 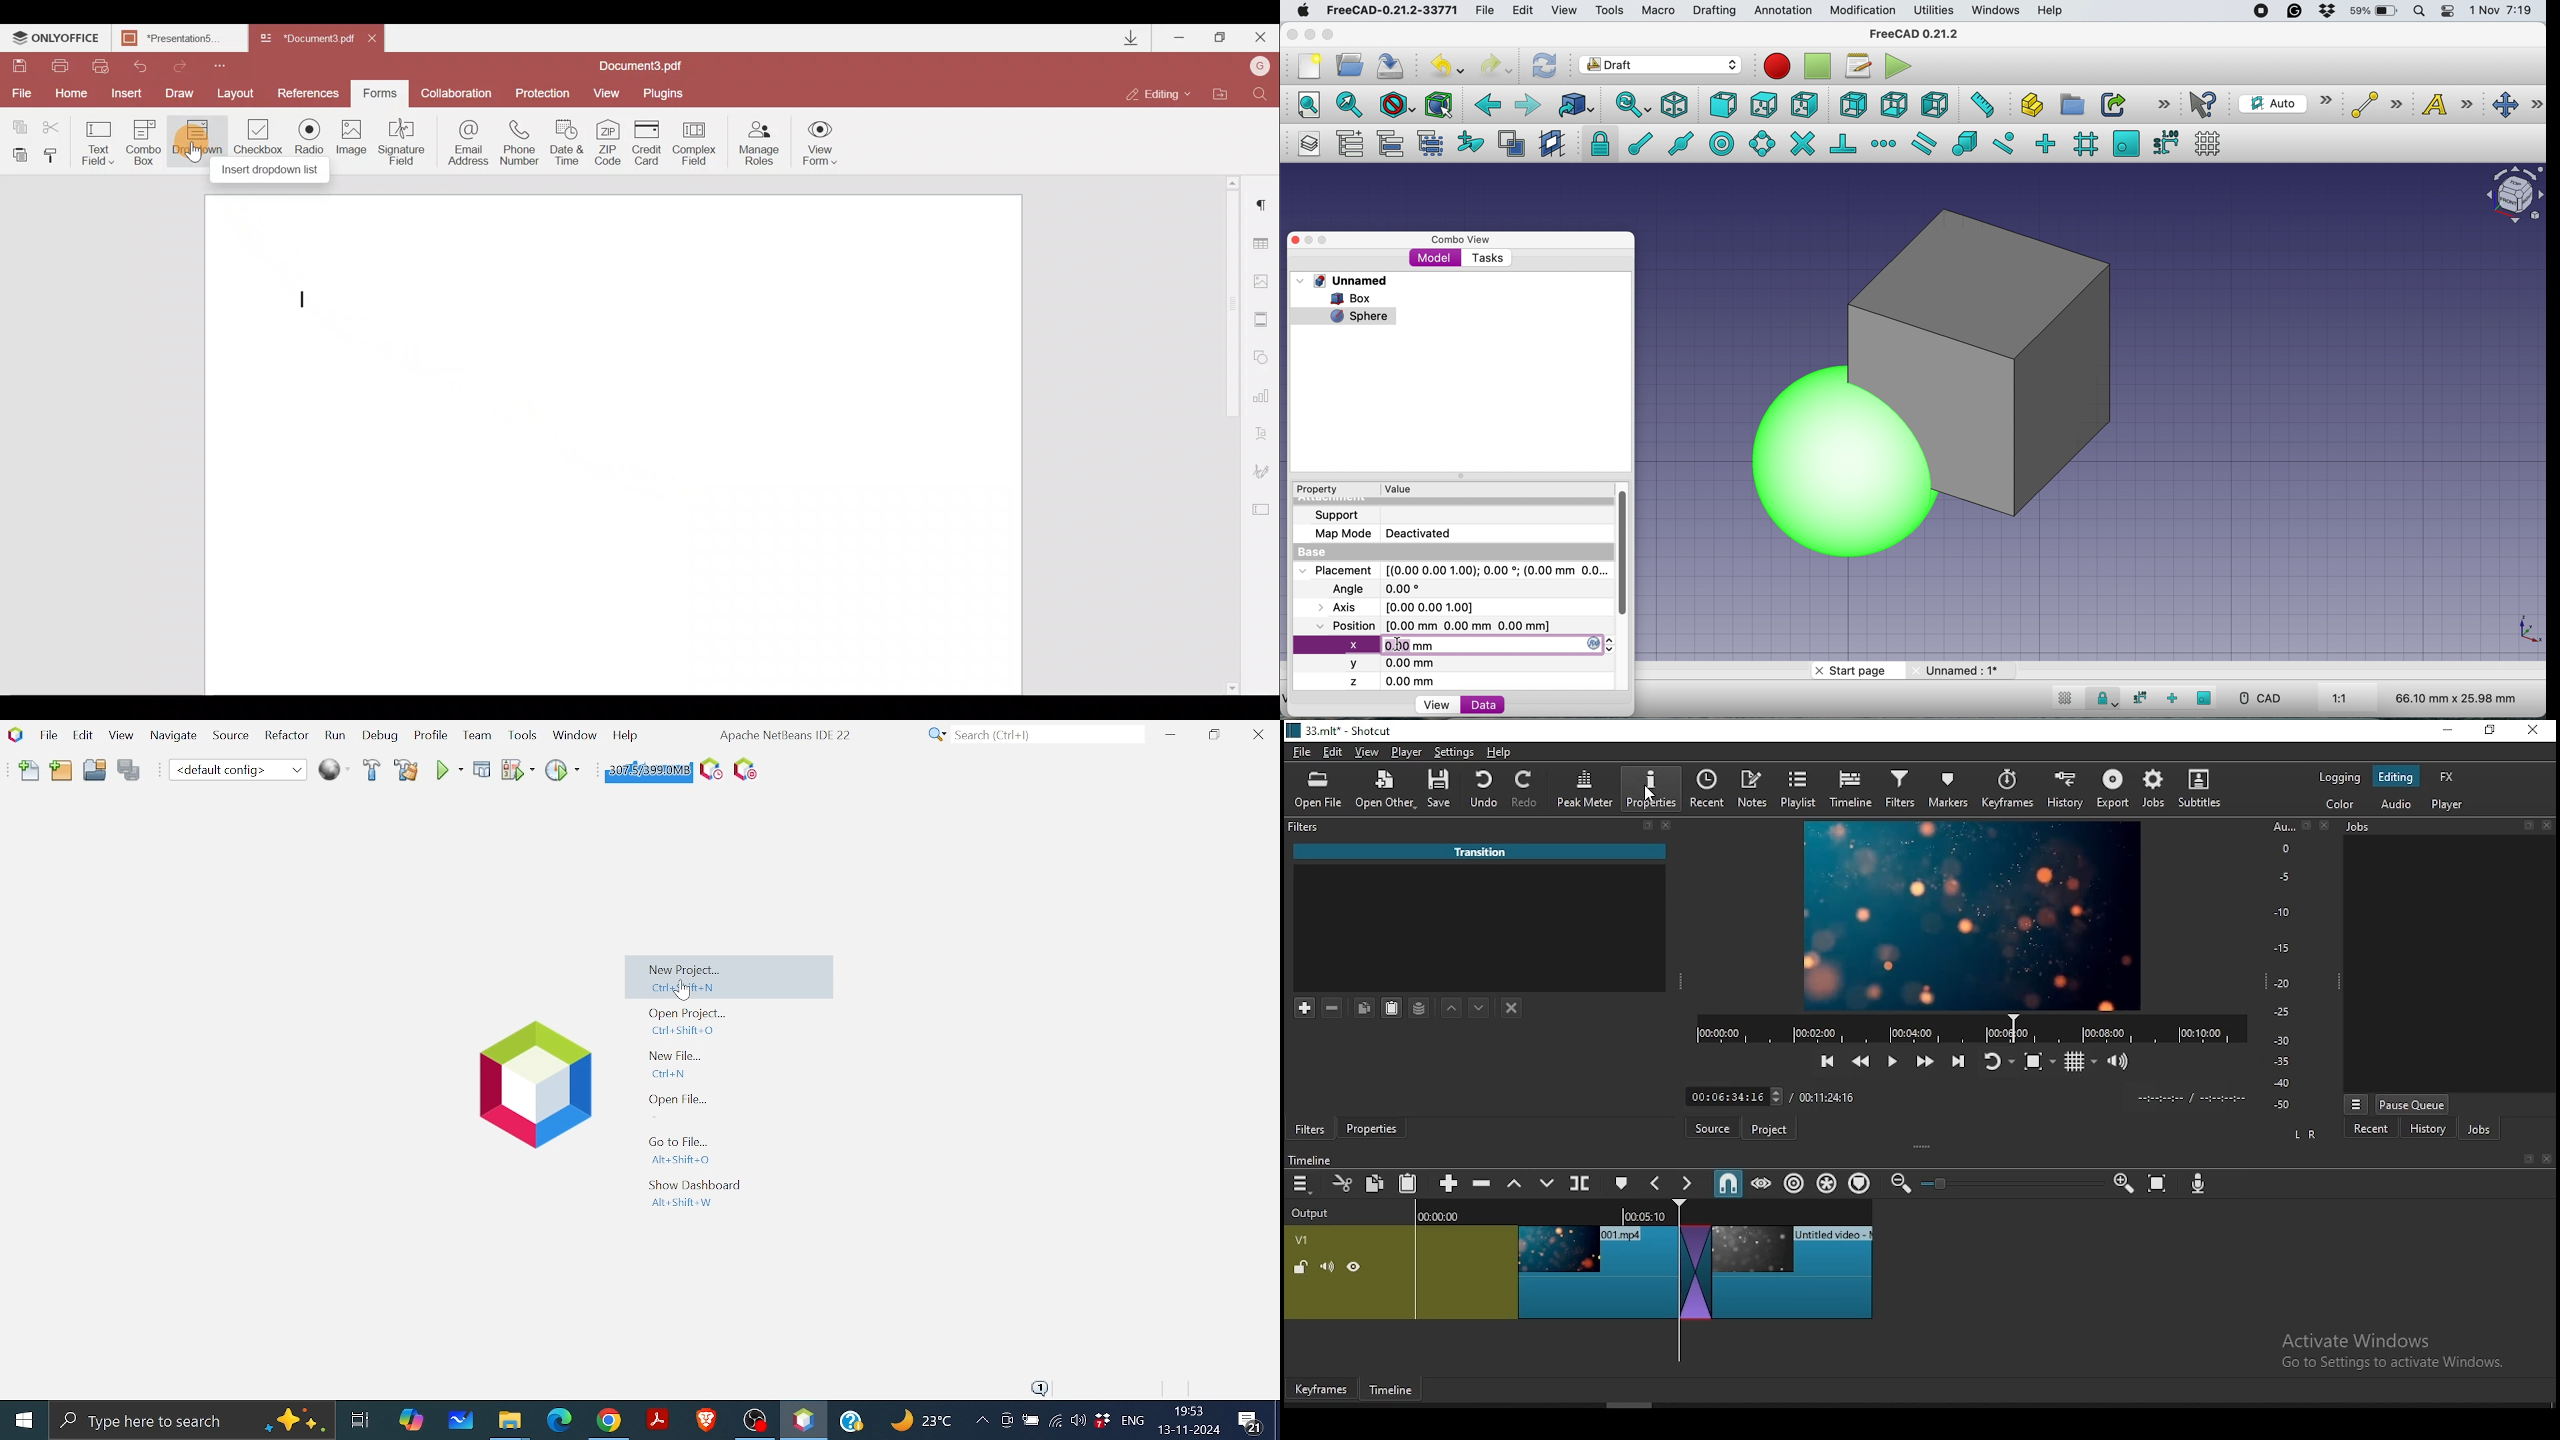 I want to click on snap intersection, so click(x=1802, y=143).